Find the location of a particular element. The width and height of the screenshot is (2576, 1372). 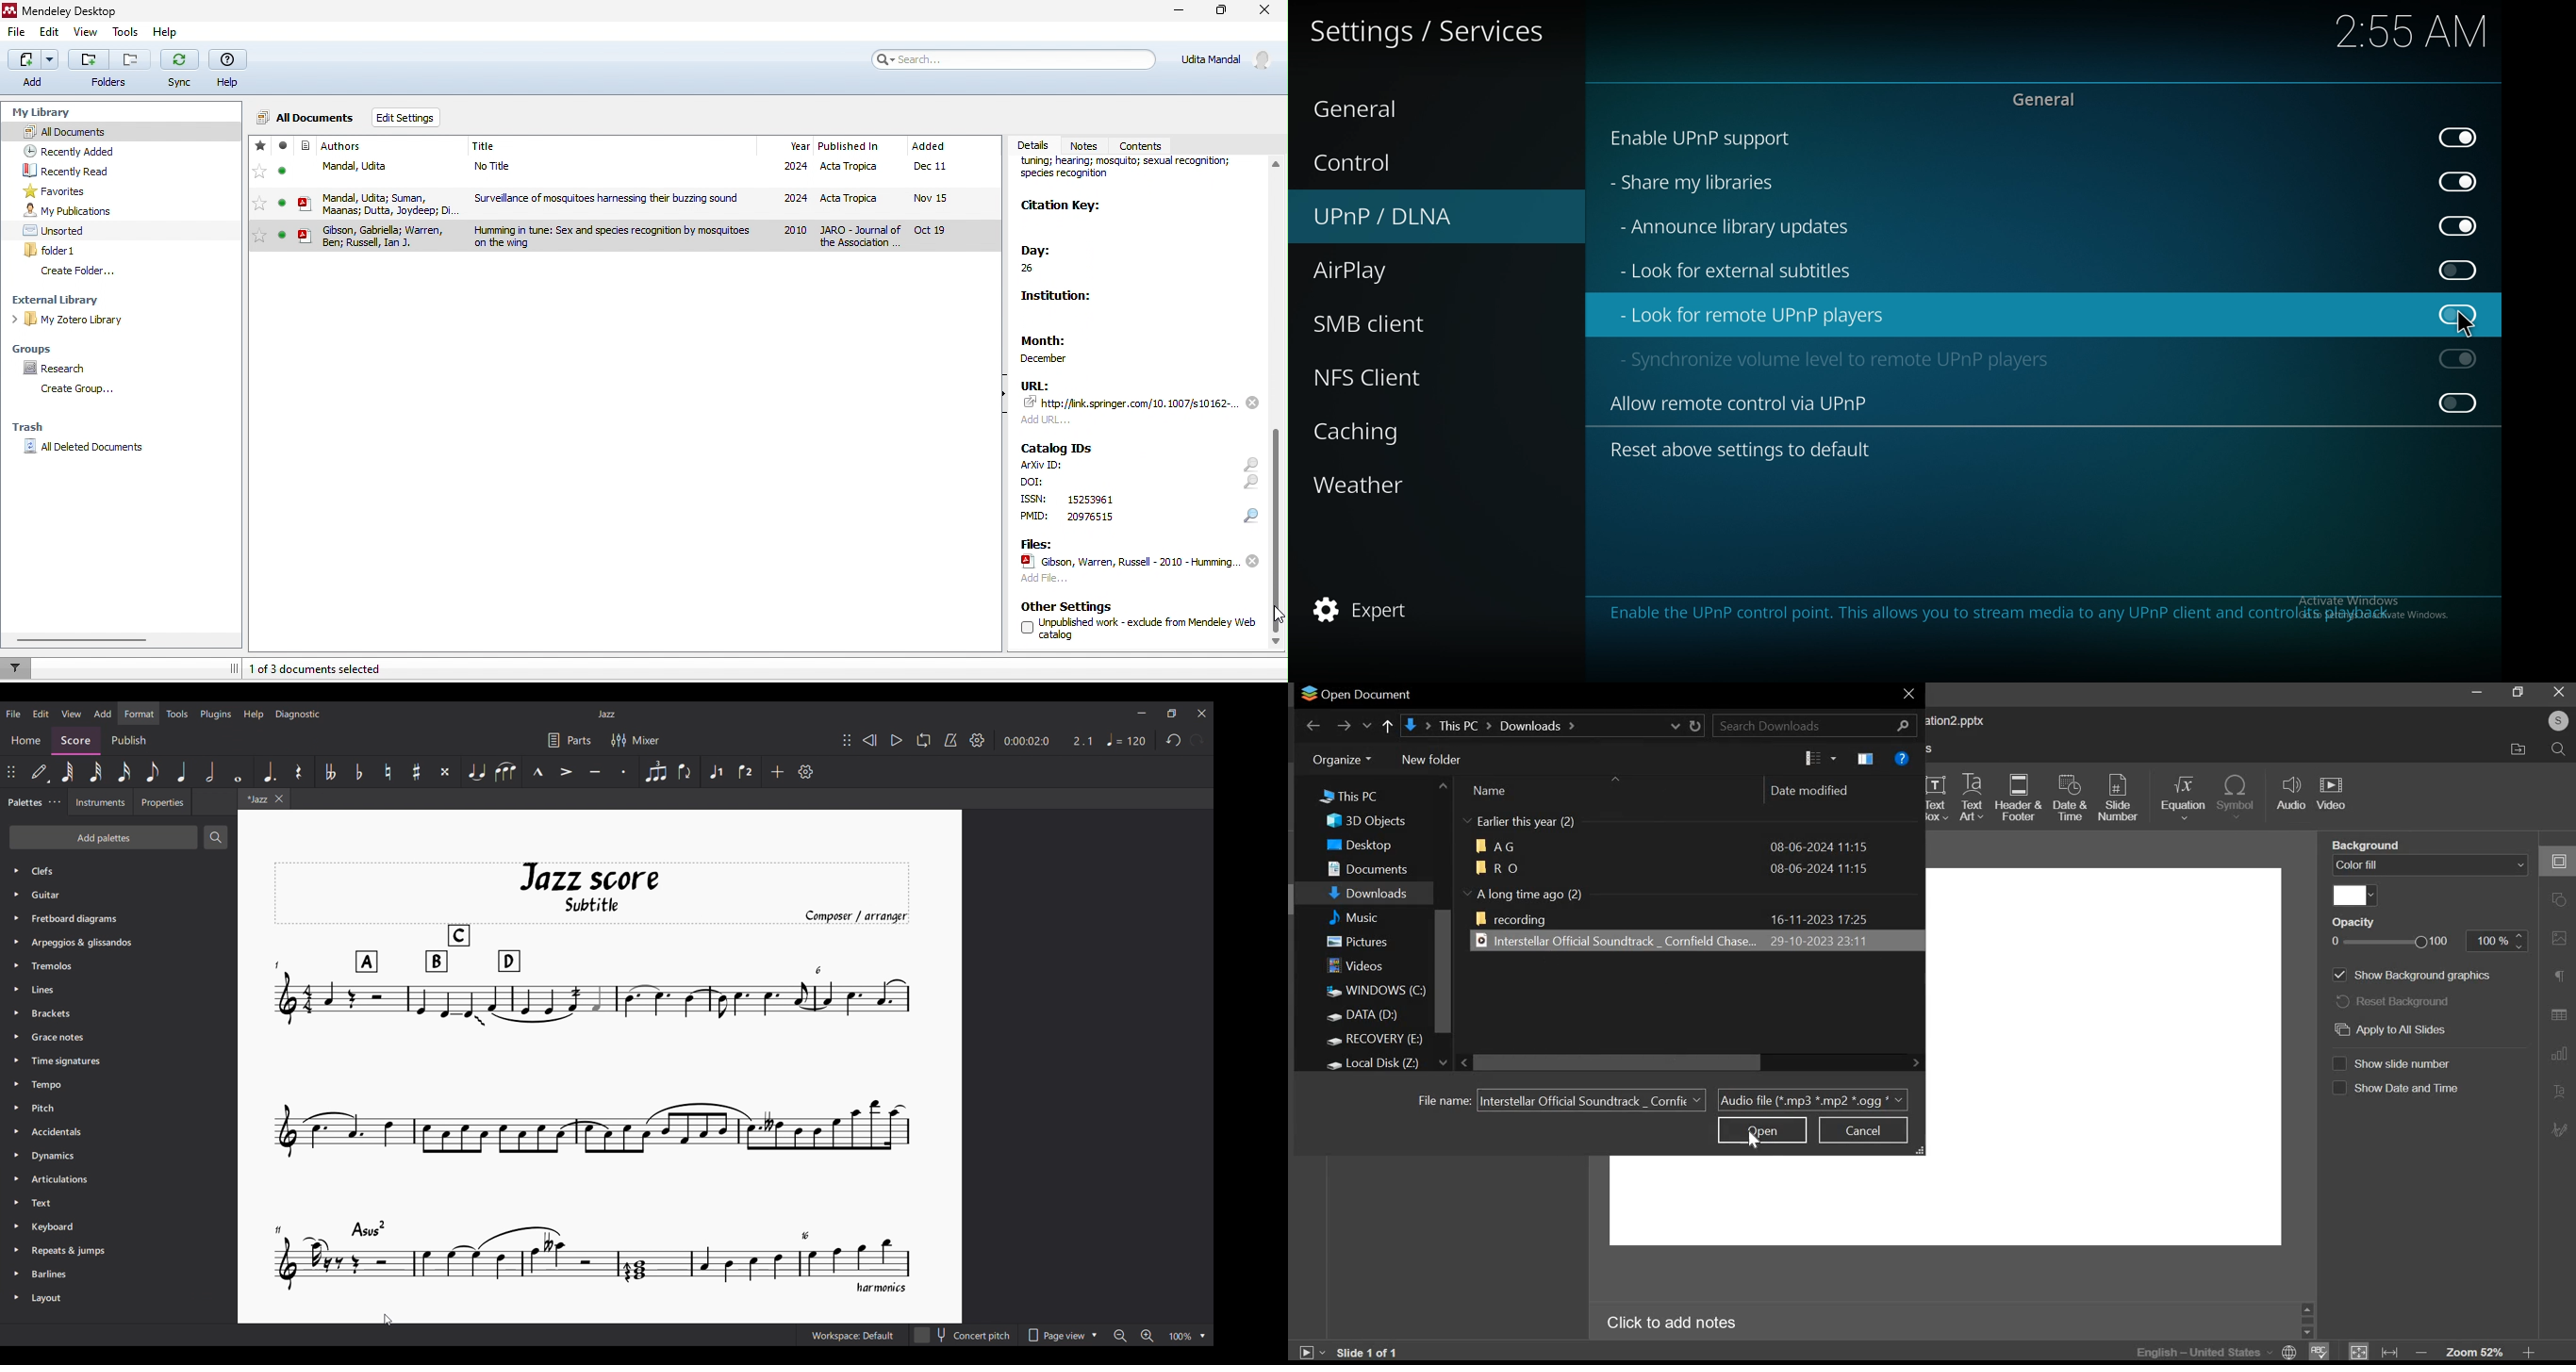

Slur is located at coordinates (506, 772).